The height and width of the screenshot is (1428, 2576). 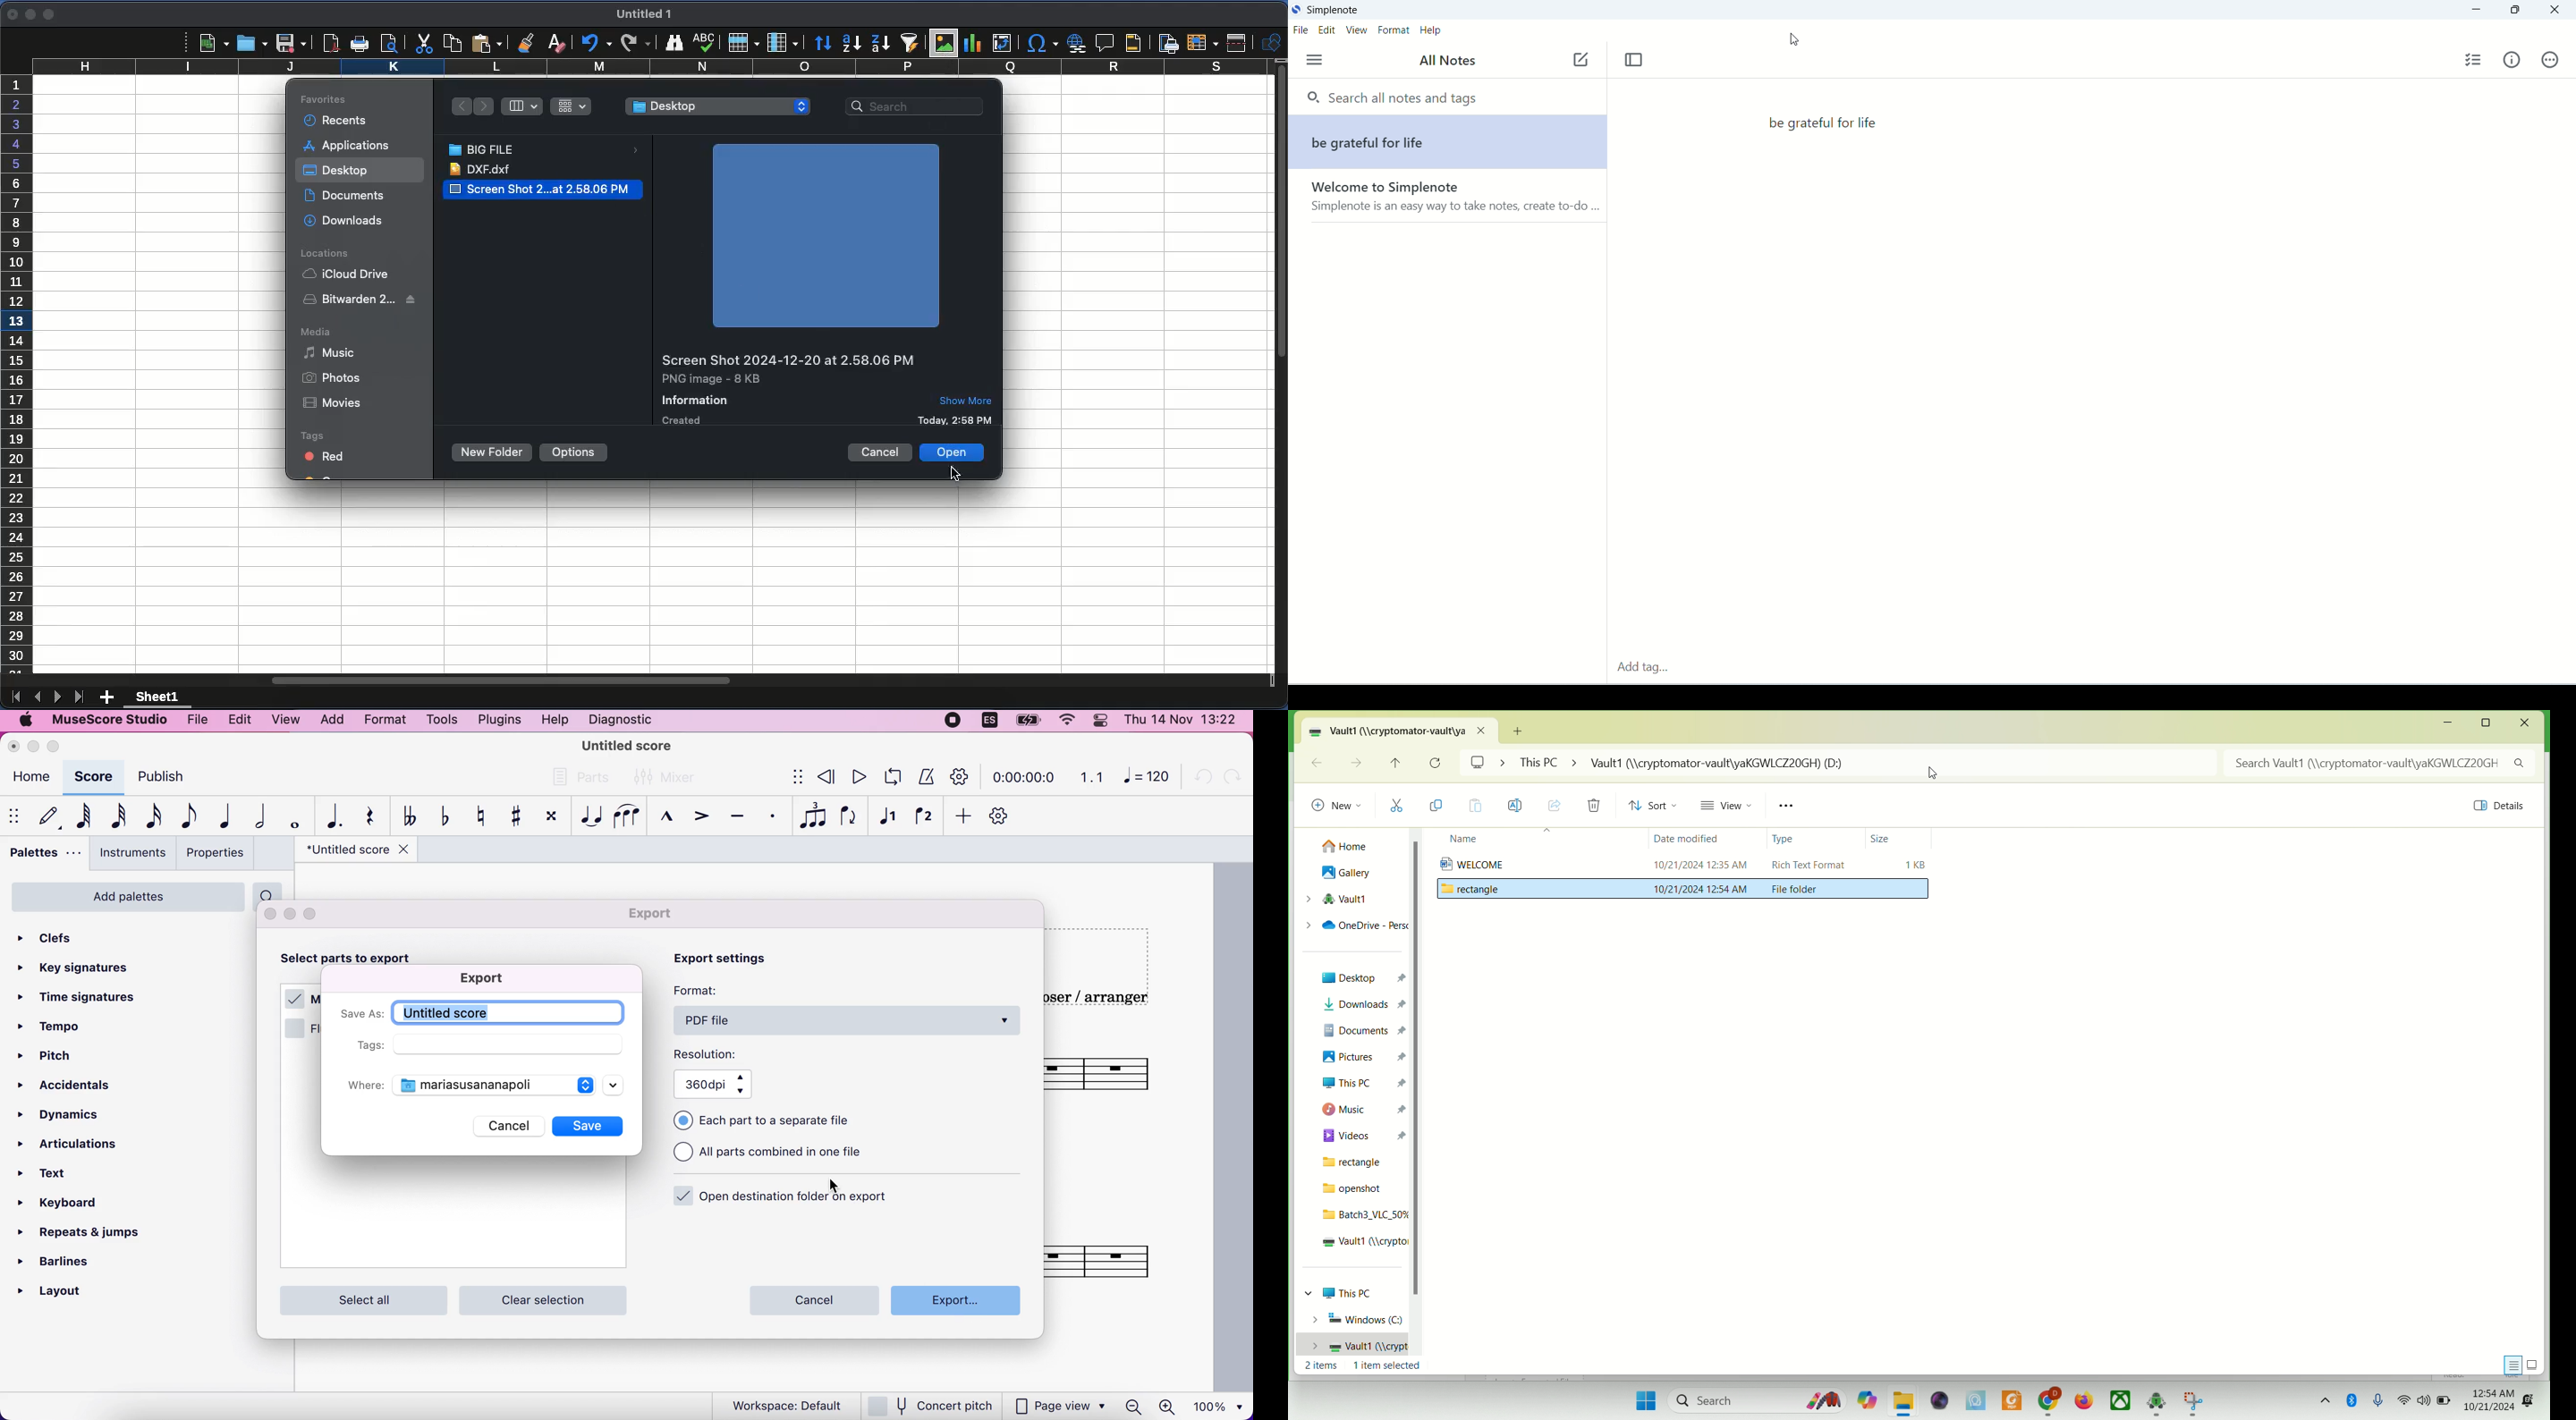 What do you see at coordinates (1204, 779) in the screenshot?
I see `undo` at bounding box center [1204, 779].